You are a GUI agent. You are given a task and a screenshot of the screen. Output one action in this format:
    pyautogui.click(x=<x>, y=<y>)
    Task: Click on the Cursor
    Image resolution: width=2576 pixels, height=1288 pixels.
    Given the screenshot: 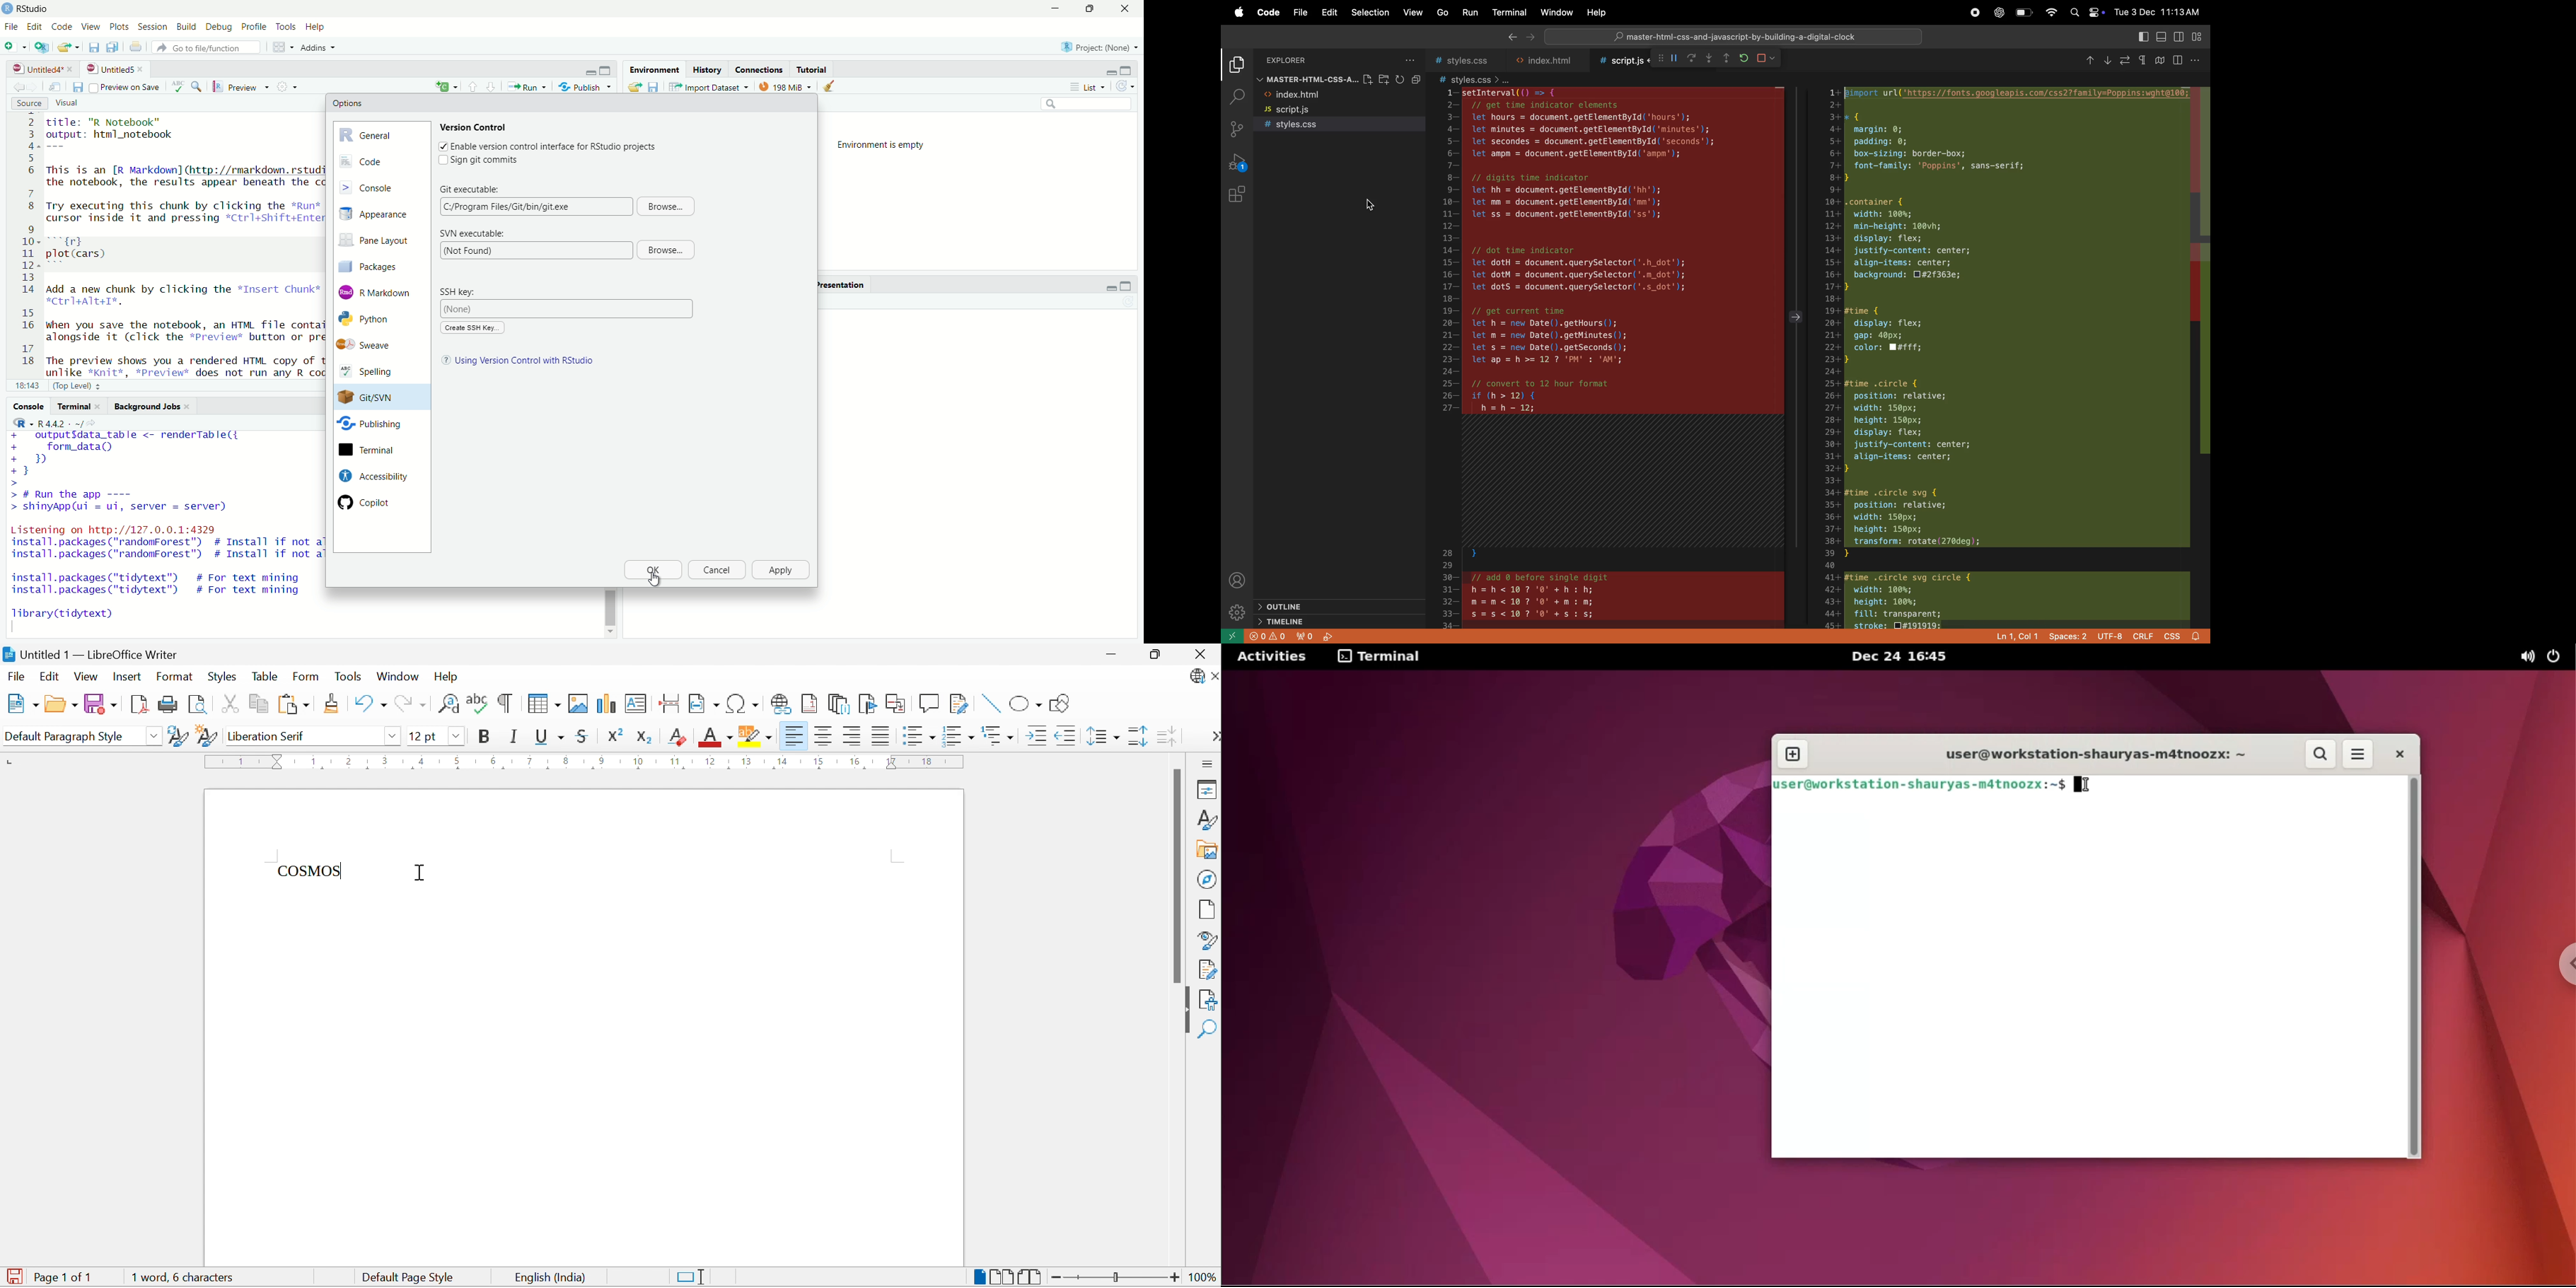 What is the action you would take?
    pyautogui.click(x=423, y=874)
    